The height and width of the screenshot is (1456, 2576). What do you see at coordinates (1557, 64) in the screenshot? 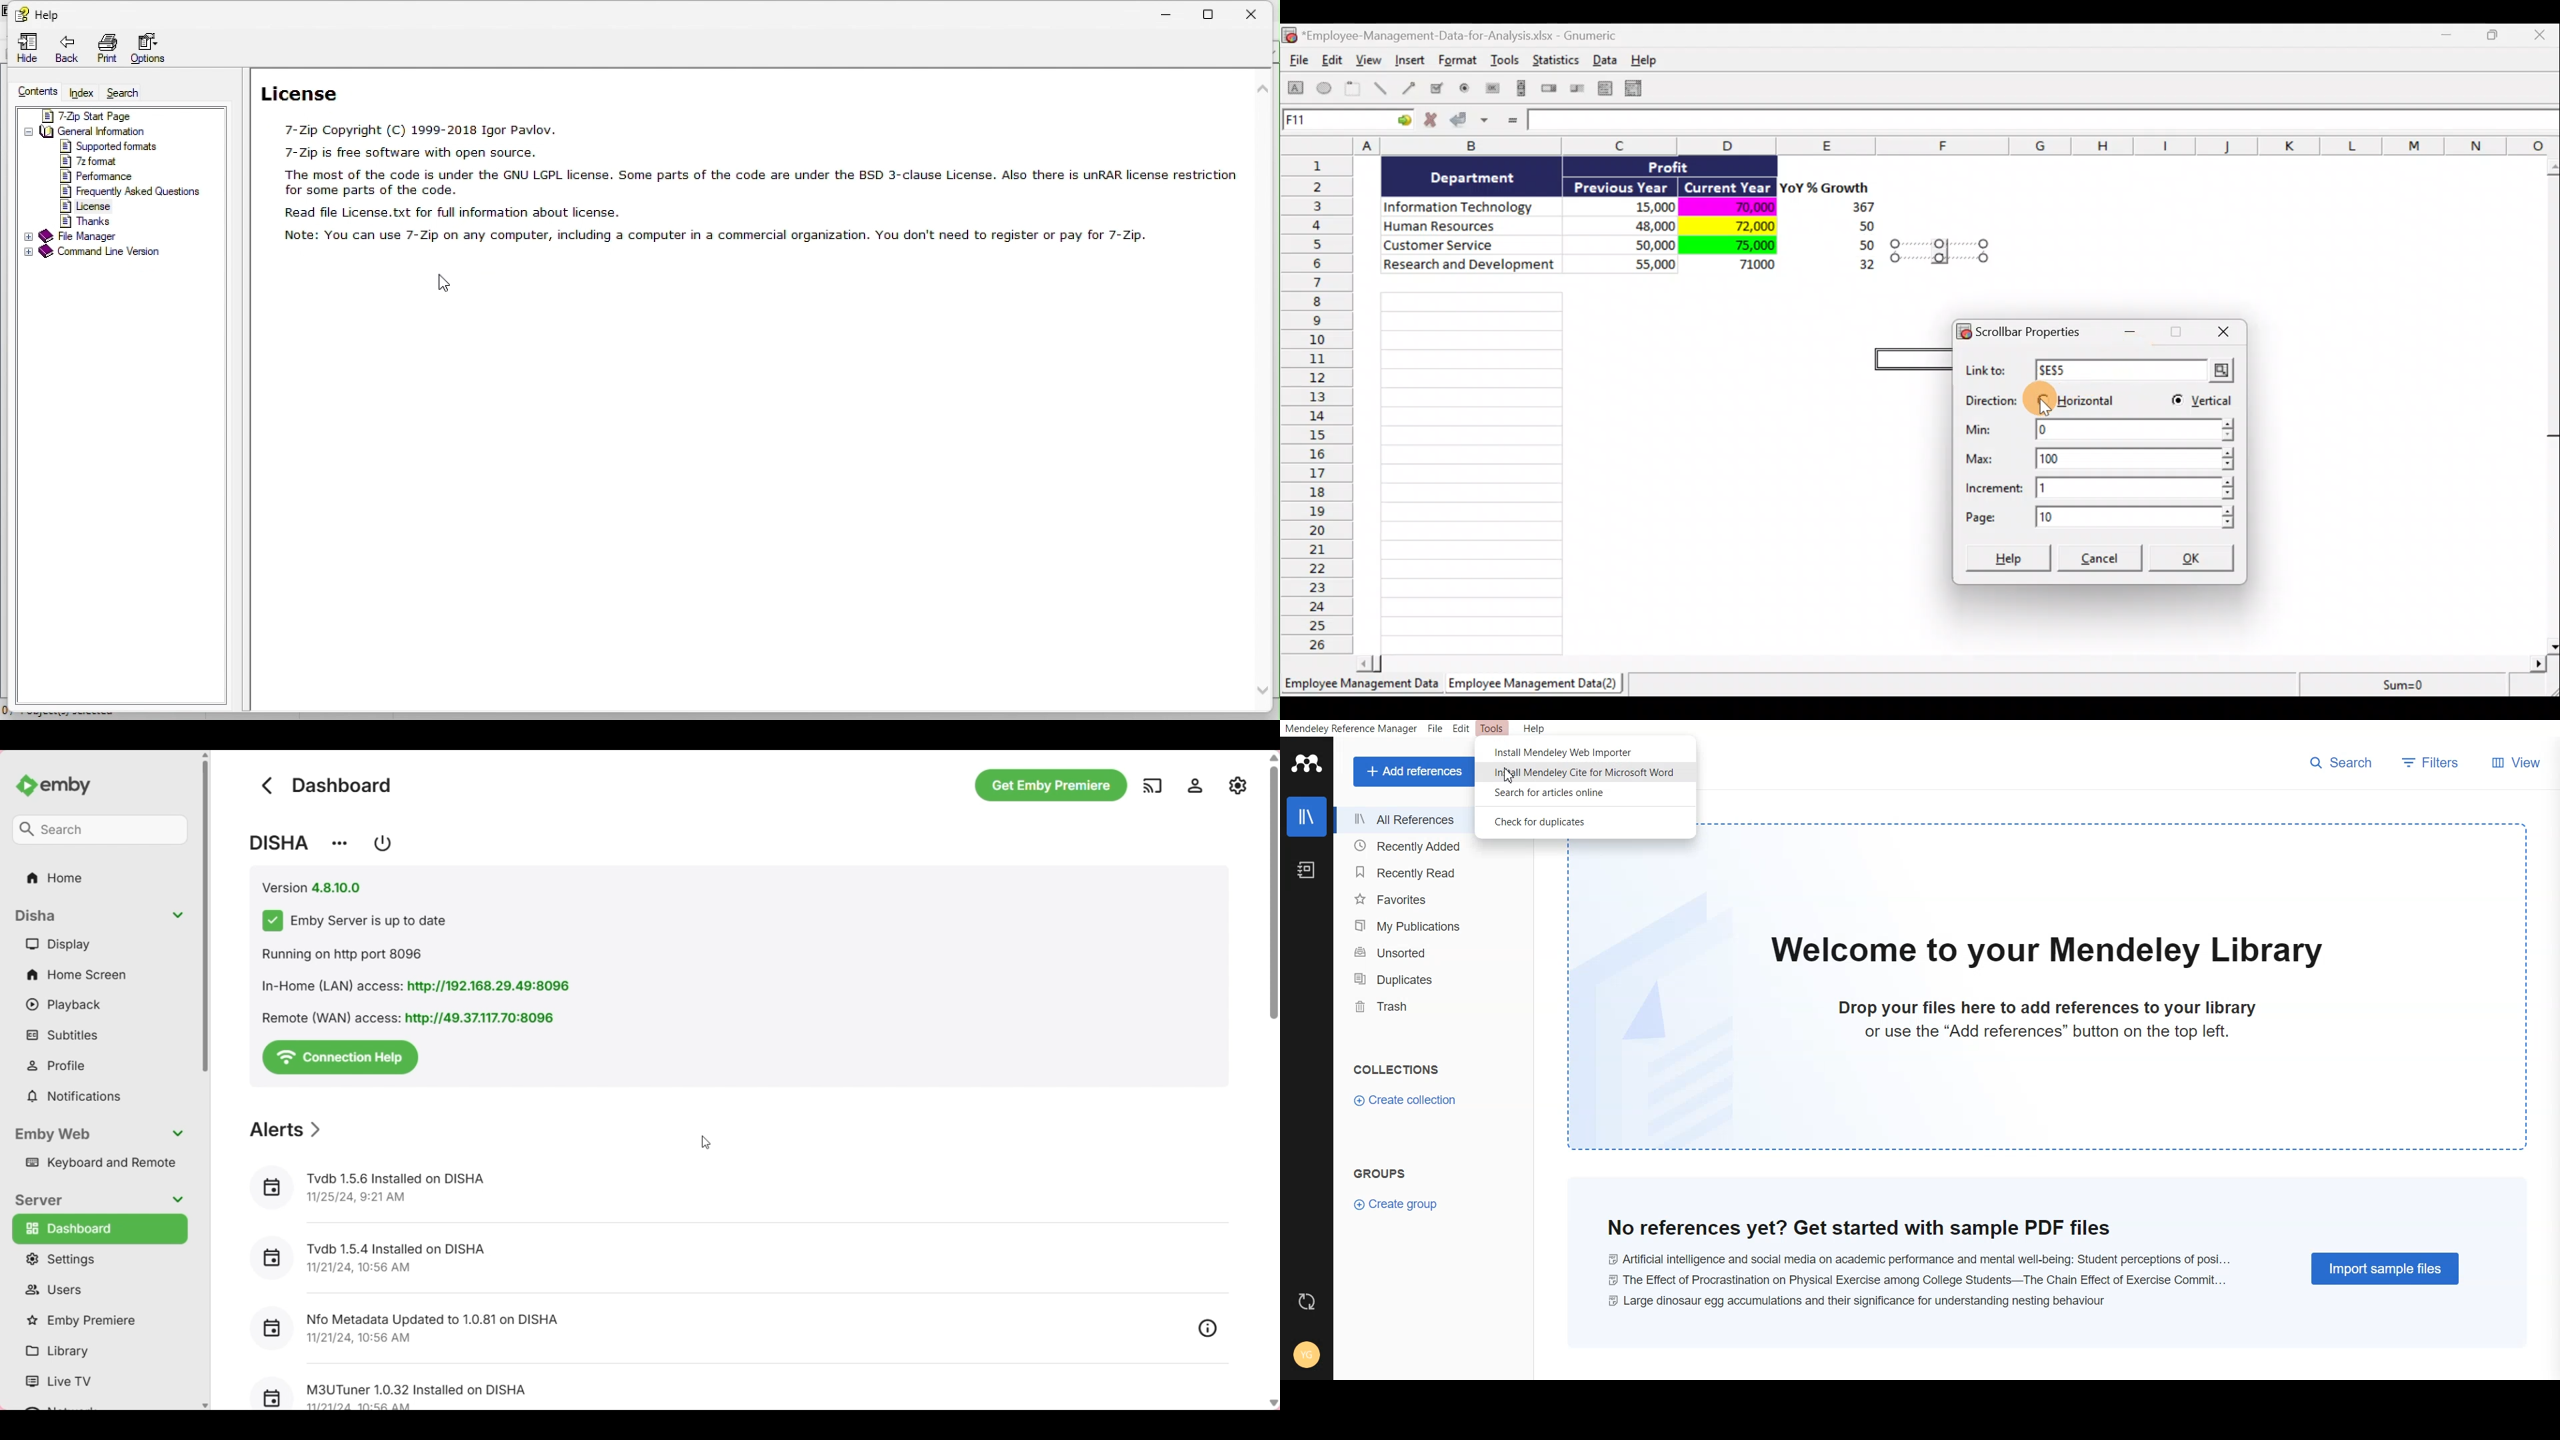
I see `Statistics` at bounding box center [1557, 64].